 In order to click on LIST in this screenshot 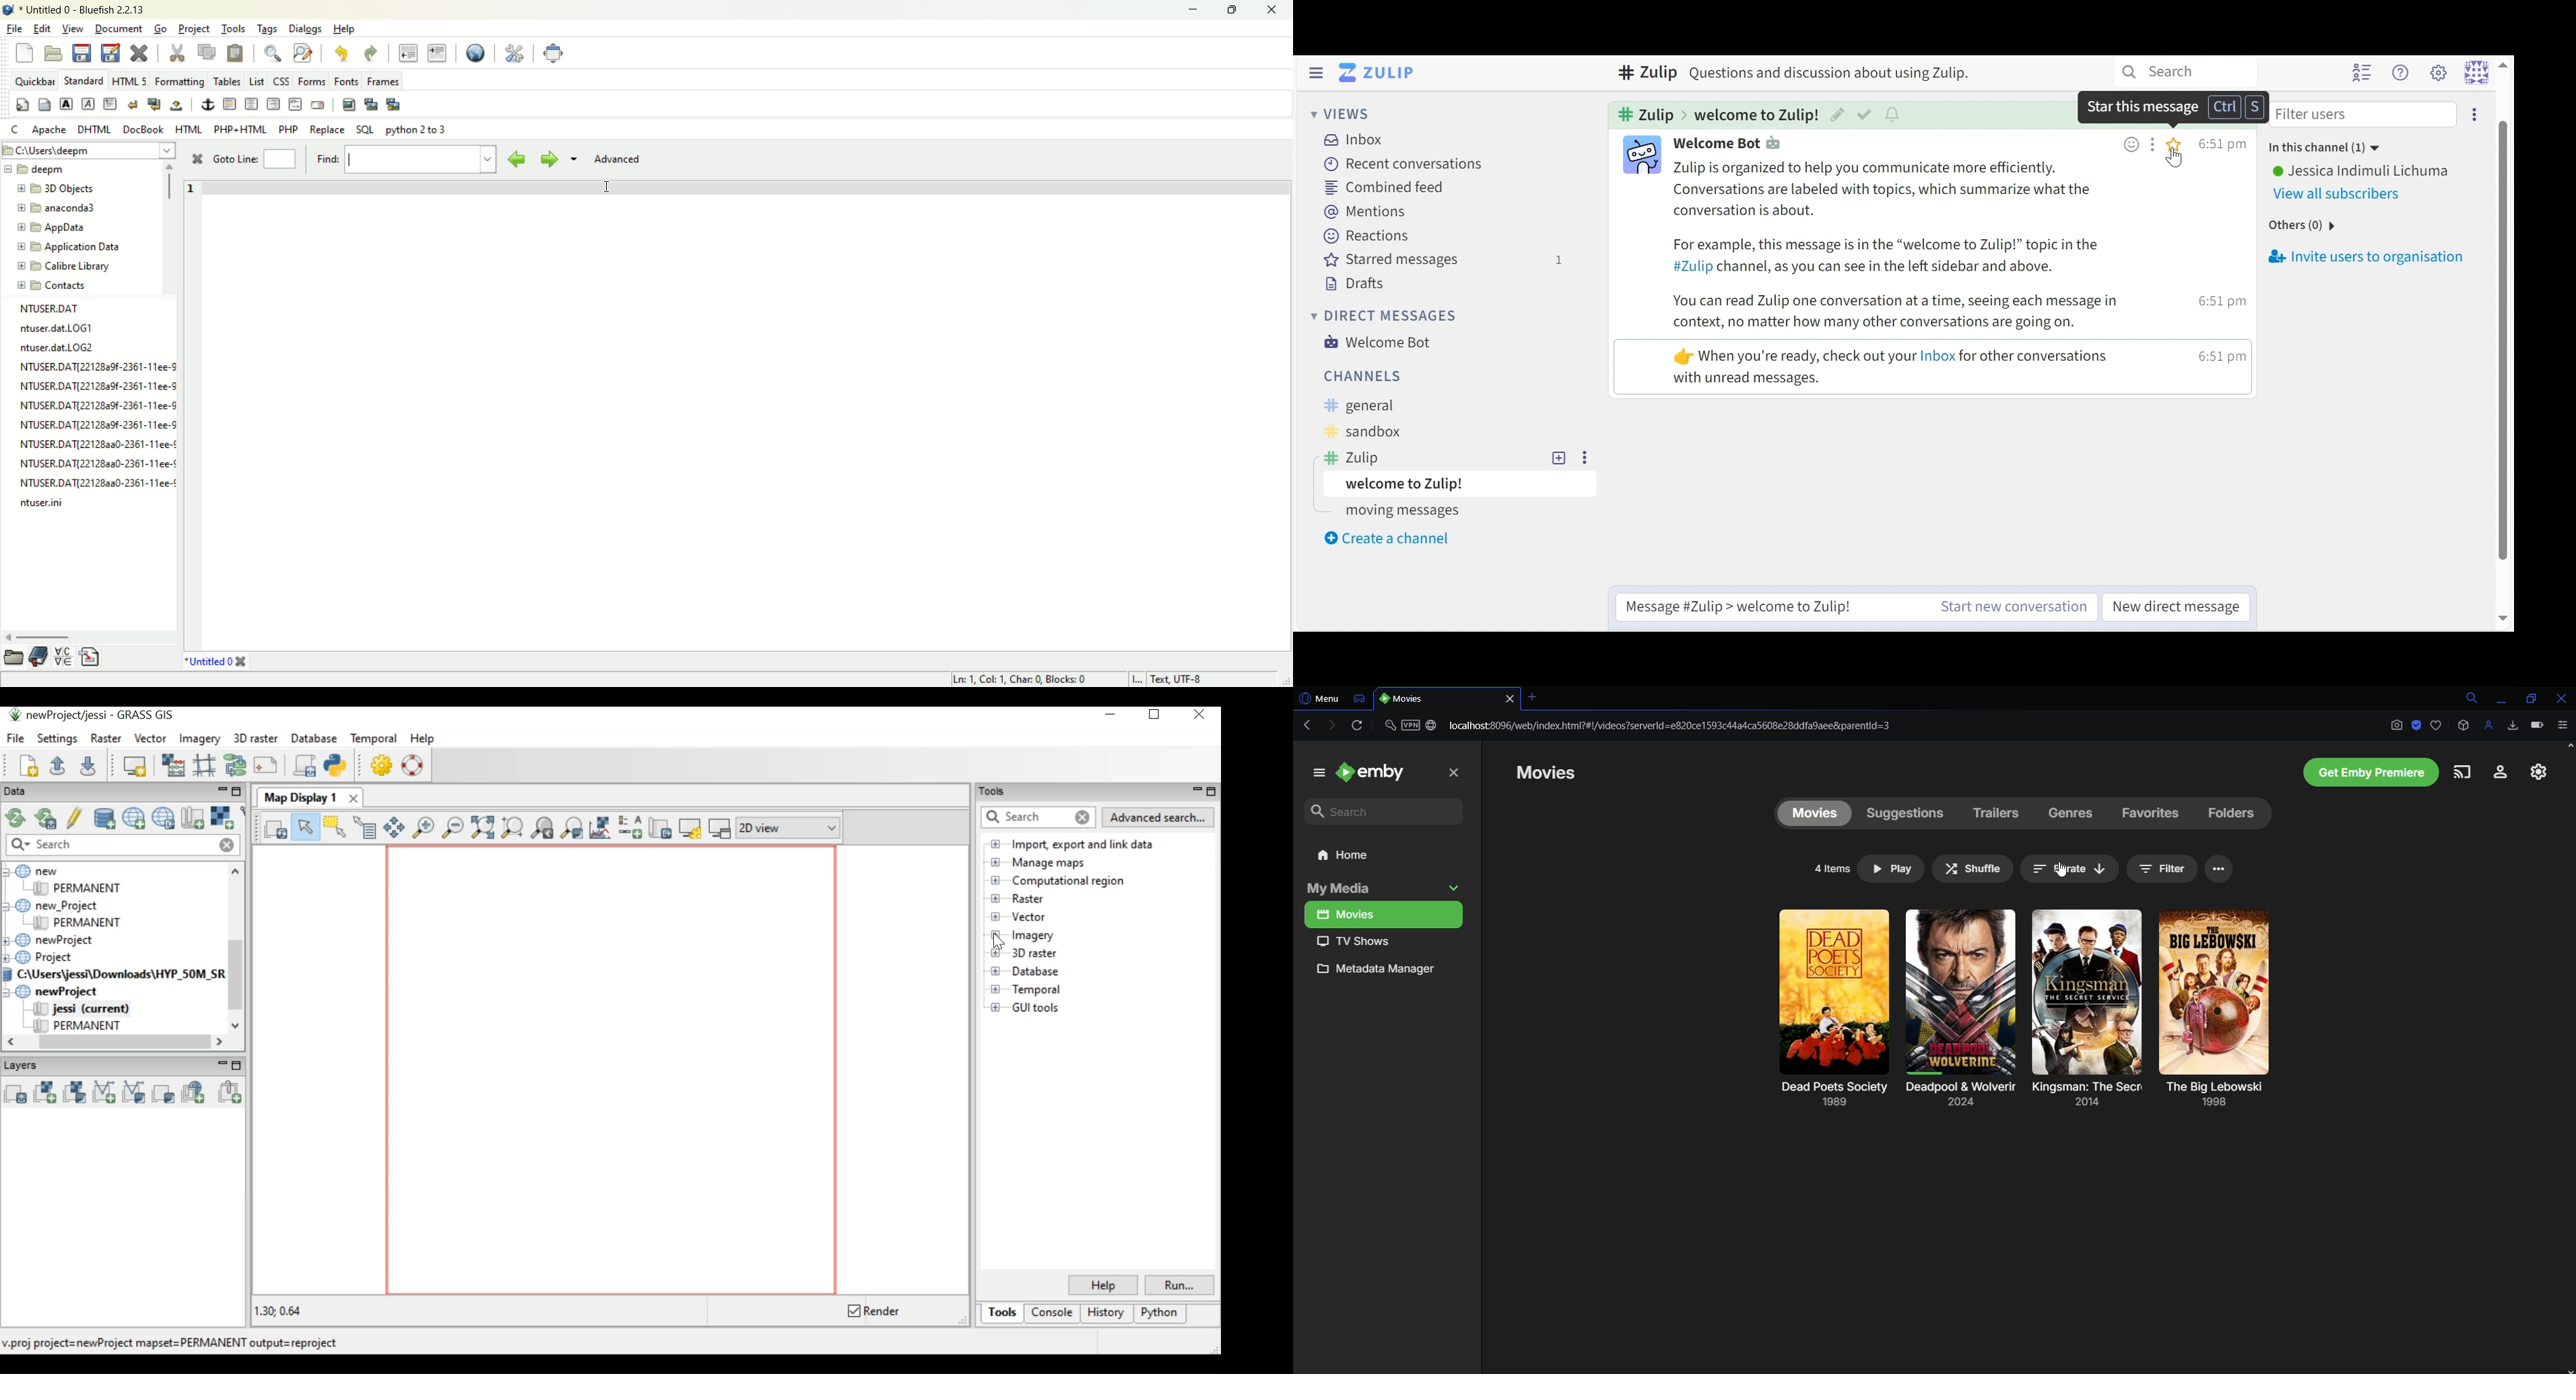, I will do `click(255, 80)`.